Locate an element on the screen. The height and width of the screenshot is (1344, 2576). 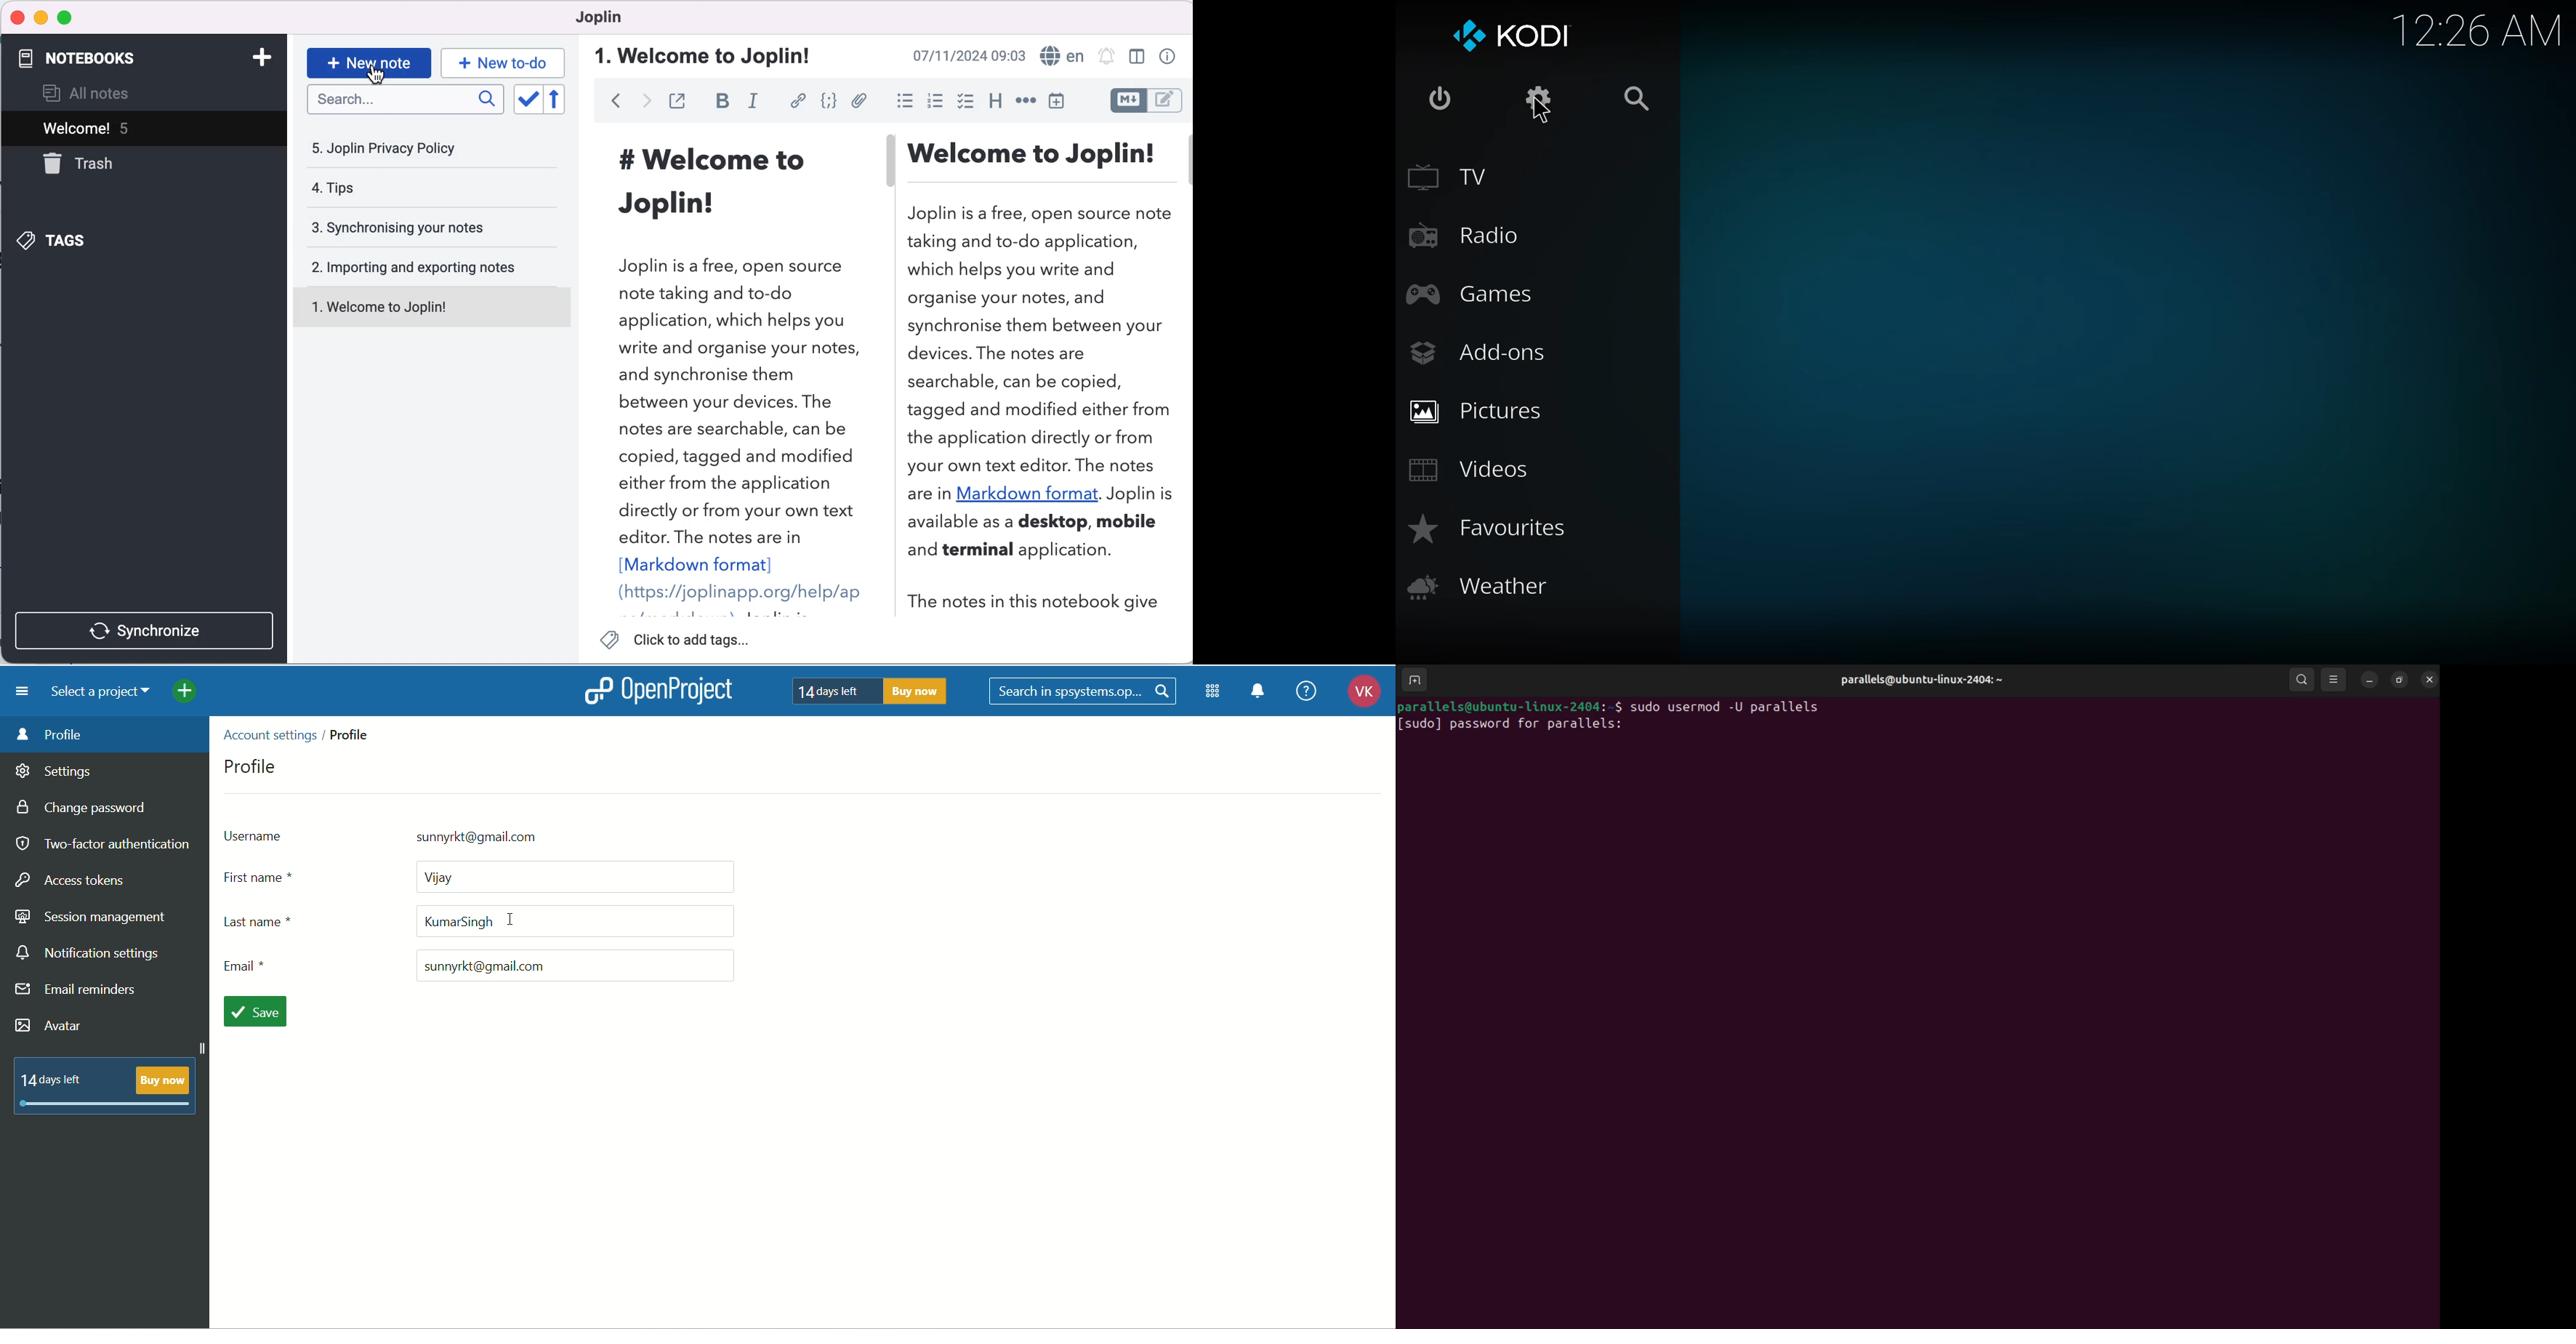
cursor is located at coordinates (382, 78).